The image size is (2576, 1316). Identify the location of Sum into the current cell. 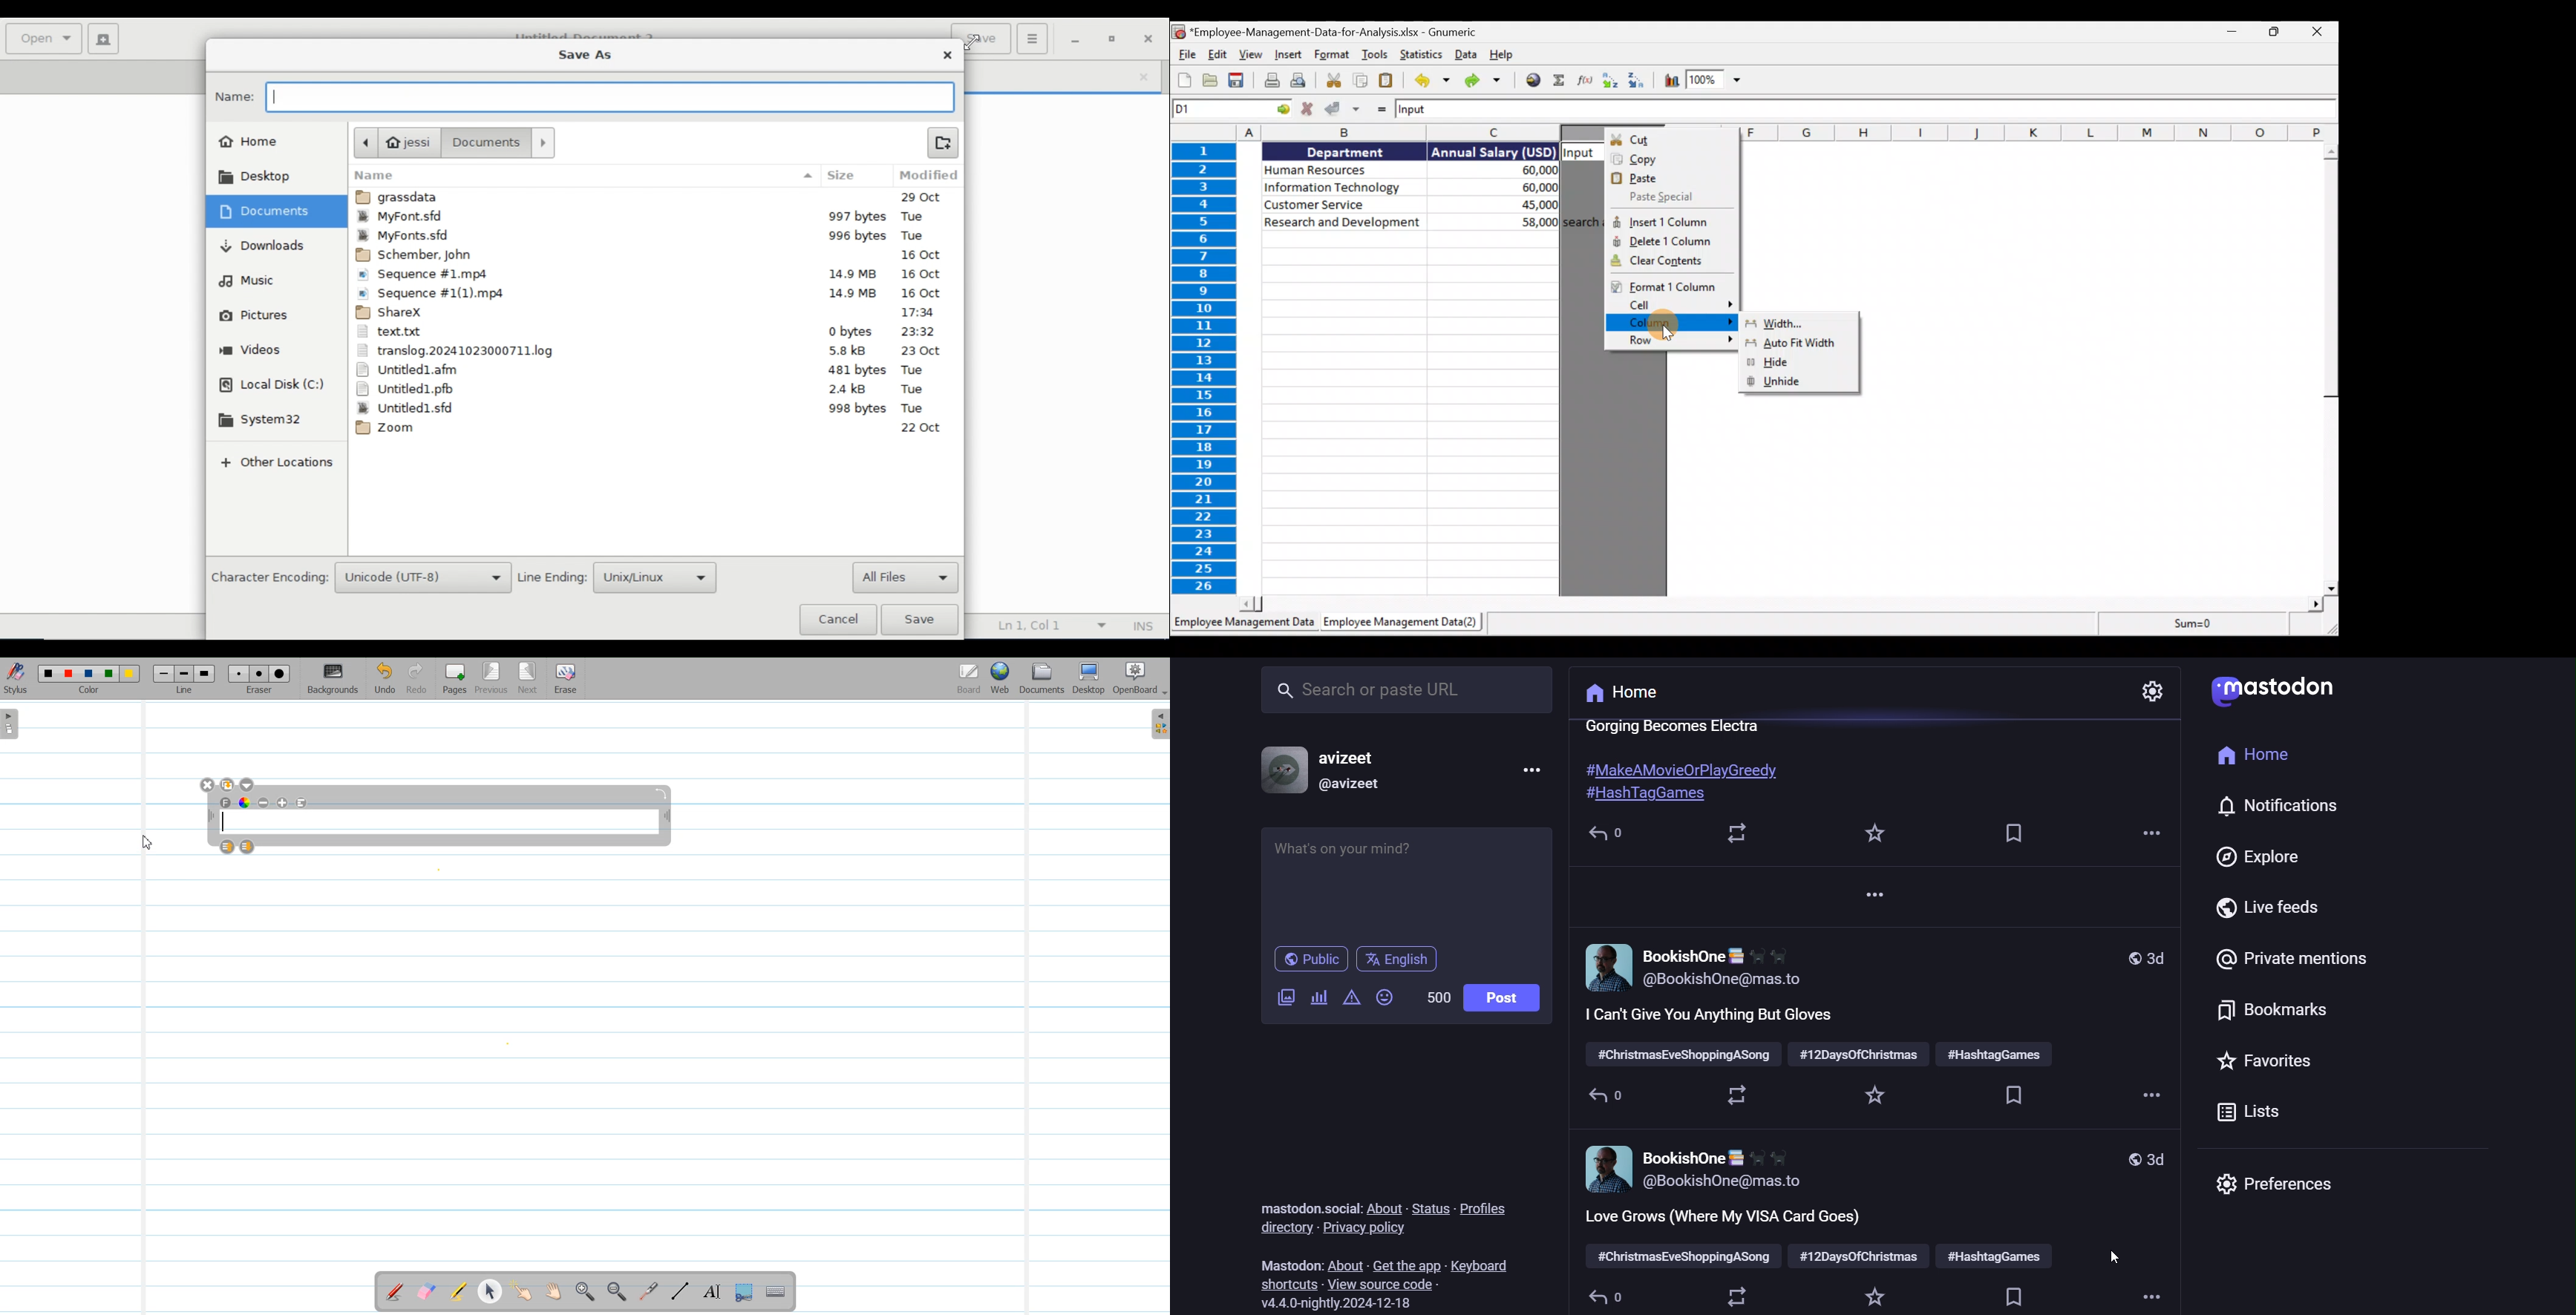
(1559, 82).